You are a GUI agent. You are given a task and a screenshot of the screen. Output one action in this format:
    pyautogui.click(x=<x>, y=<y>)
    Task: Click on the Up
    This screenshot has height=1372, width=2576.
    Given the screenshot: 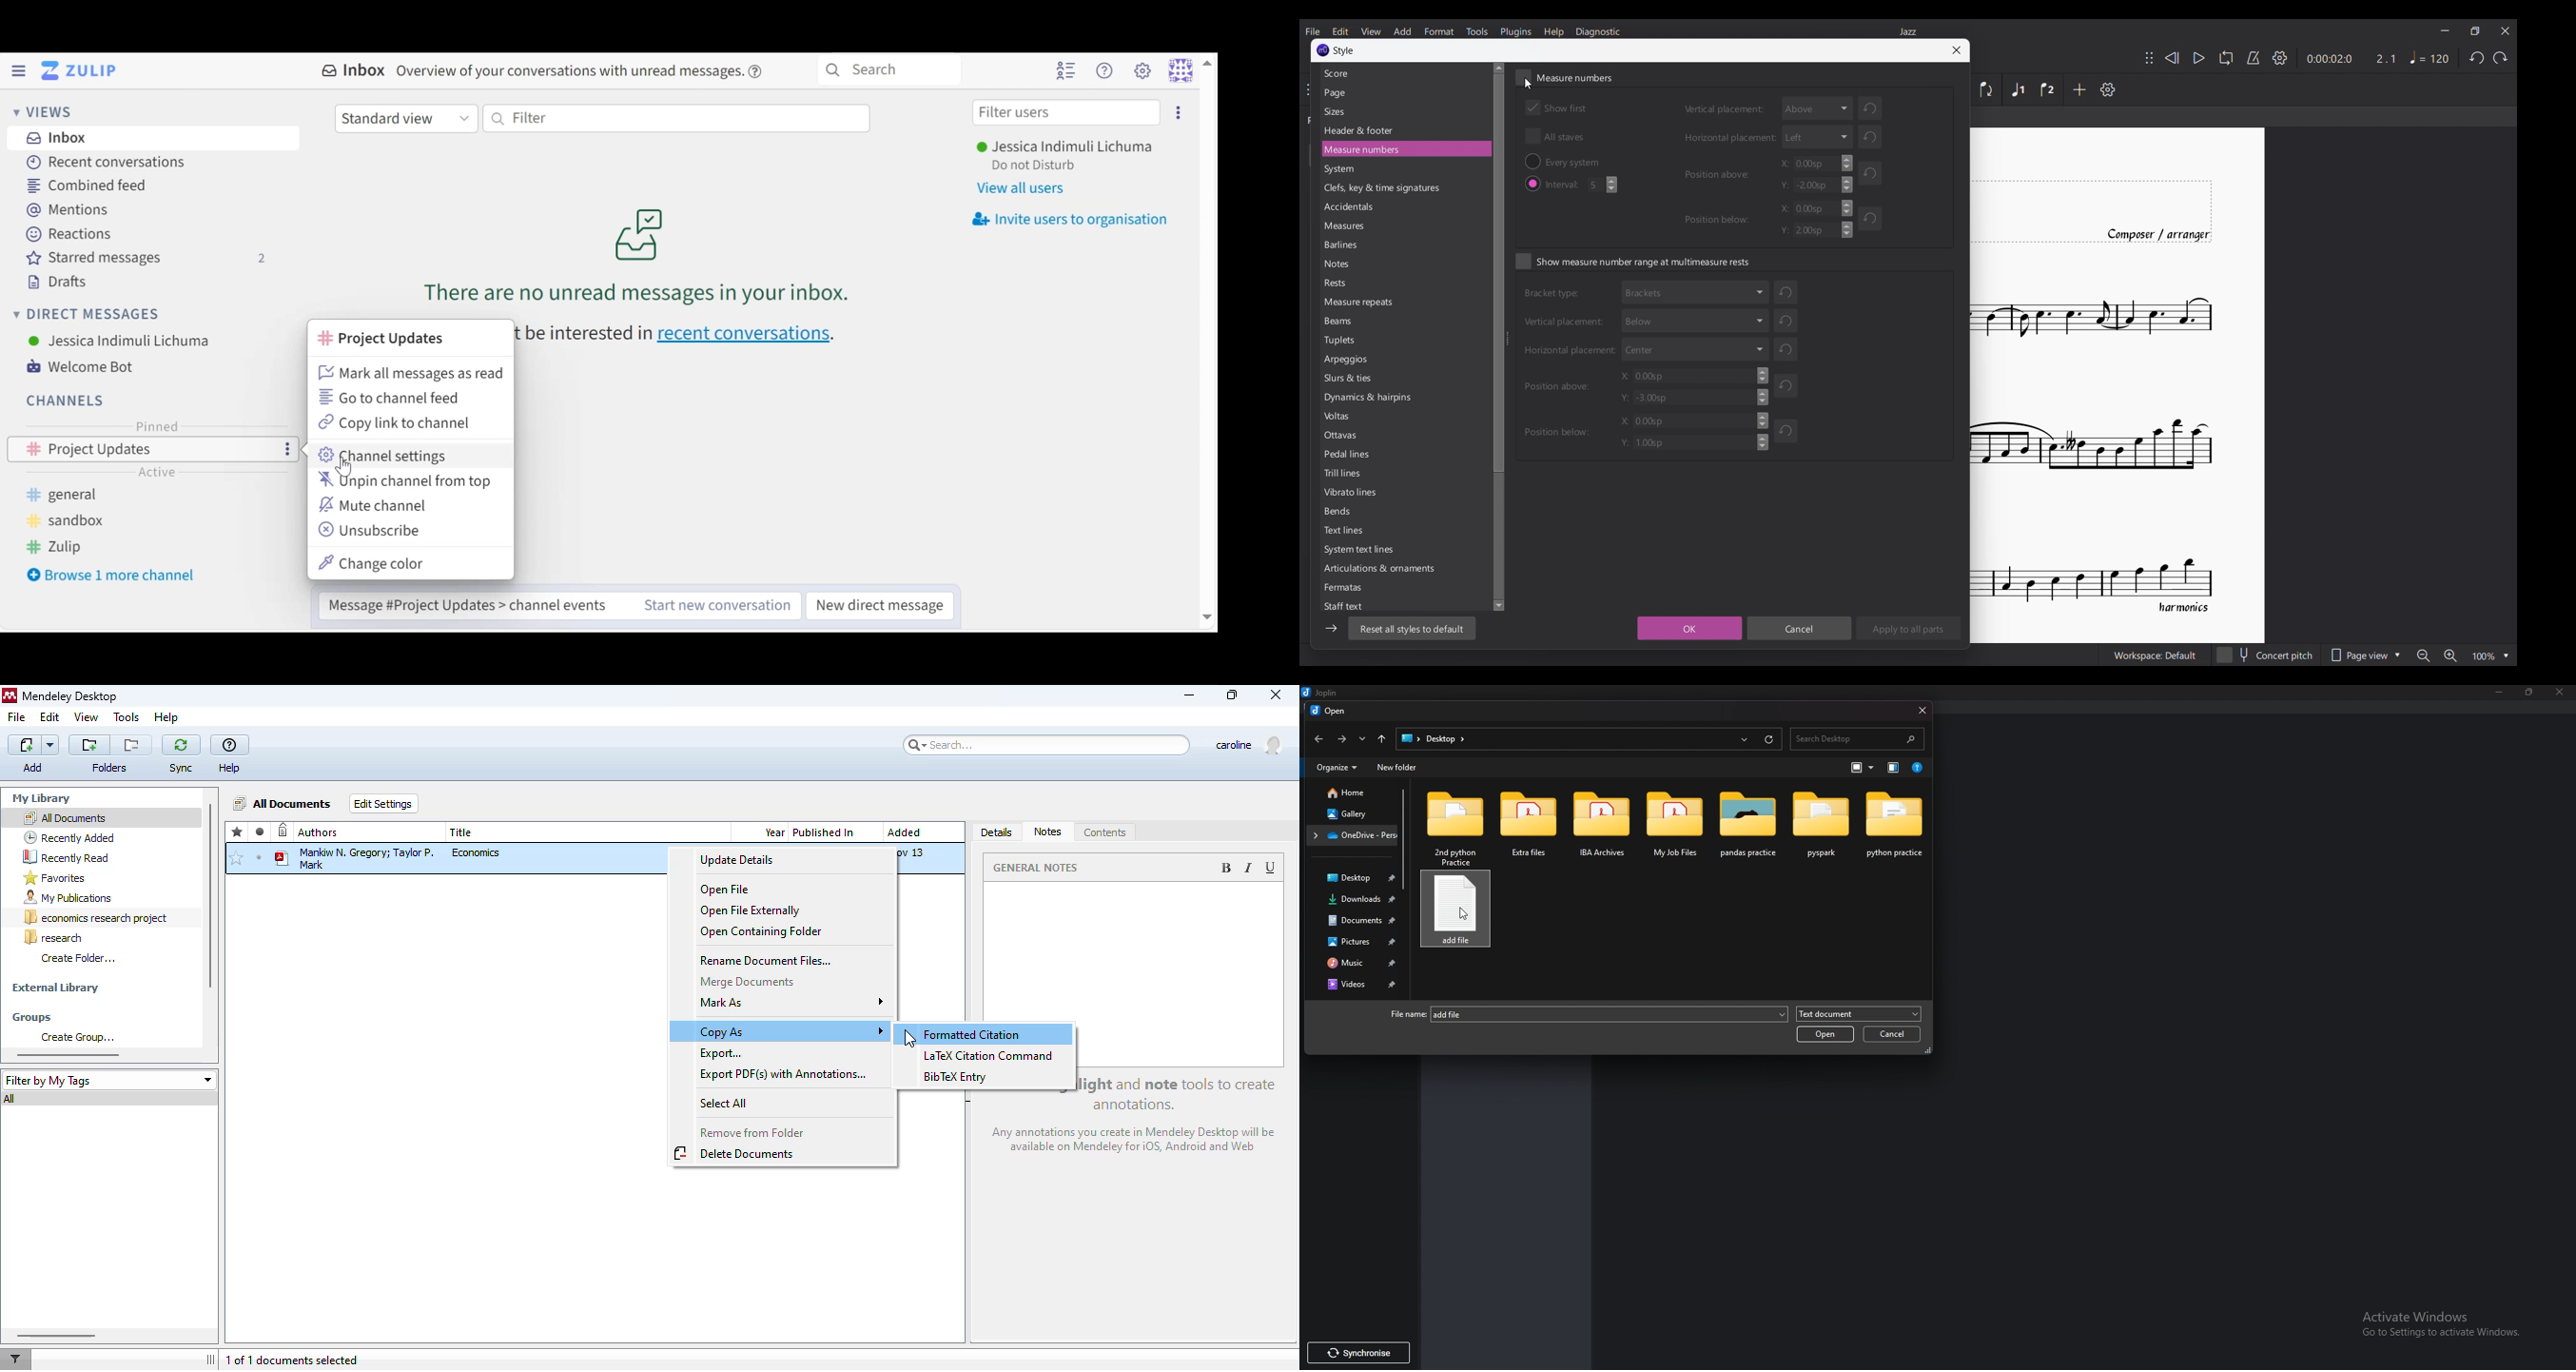 What is the action you would take?
    pyautogui.click(x=1205, y=65)
    